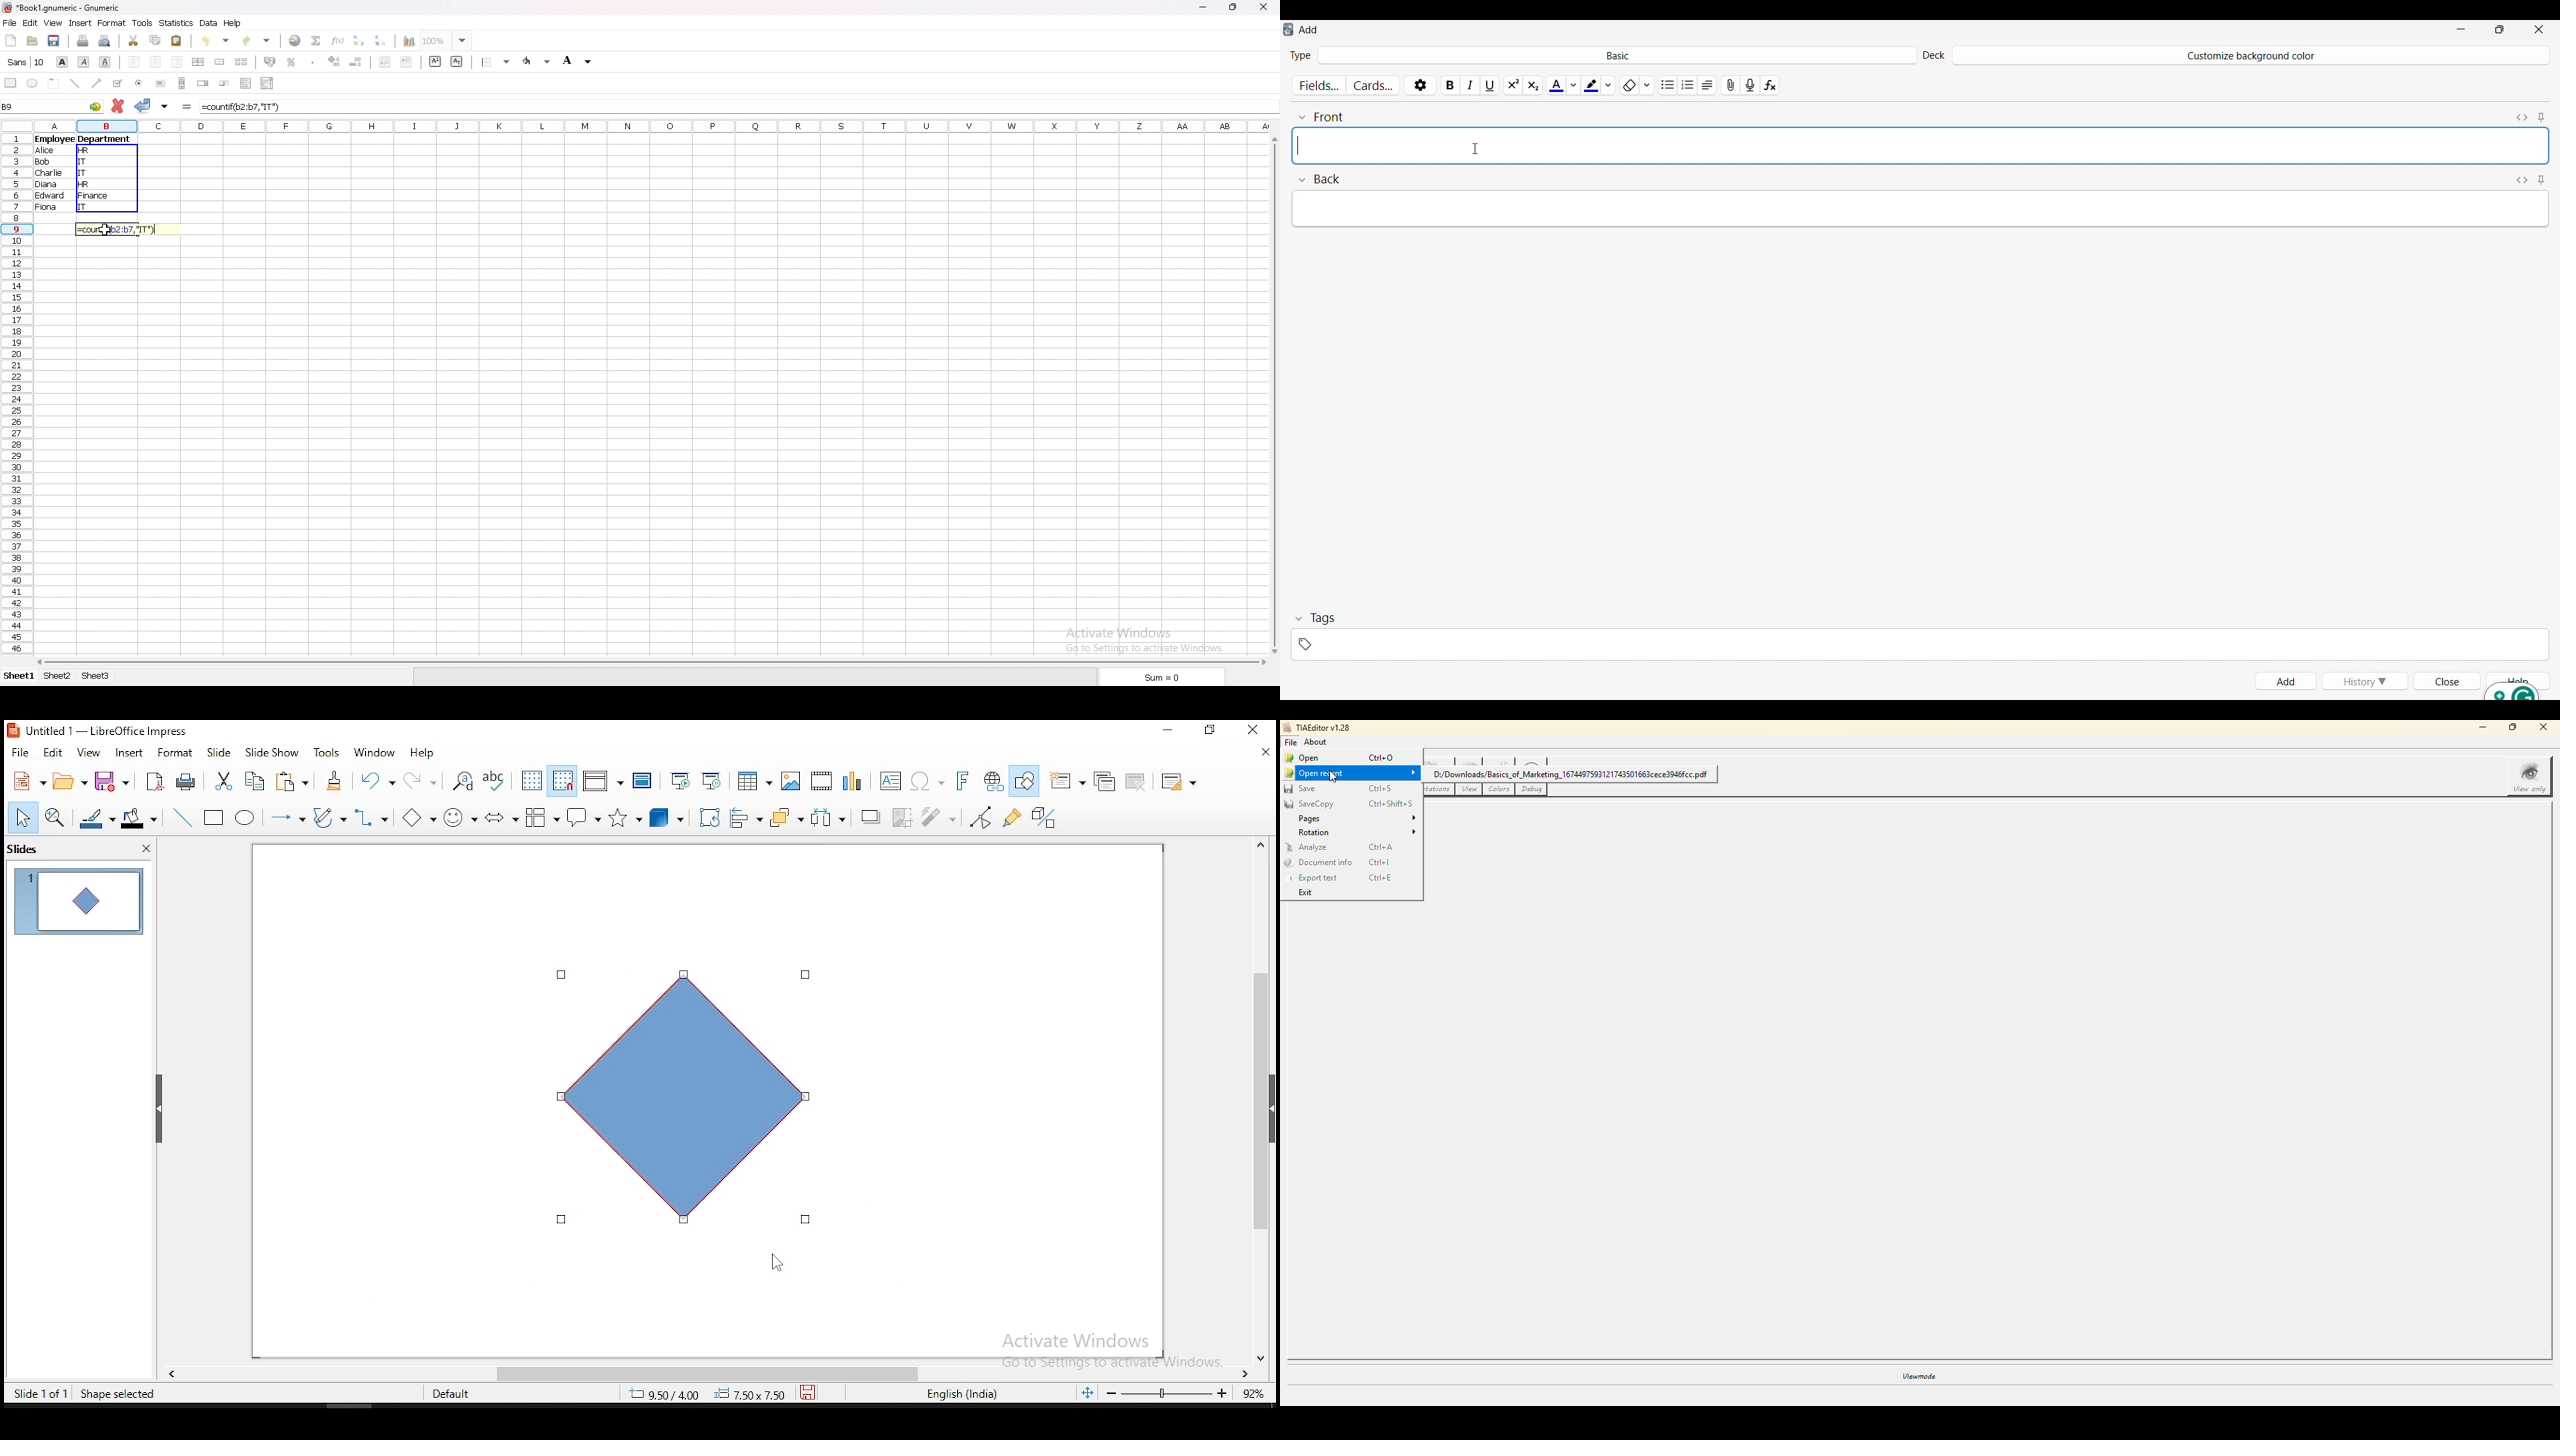  What do you see at coordinates (543, 817) in the screenshot?
I see `flowchart` at bounding box center [543, 817].